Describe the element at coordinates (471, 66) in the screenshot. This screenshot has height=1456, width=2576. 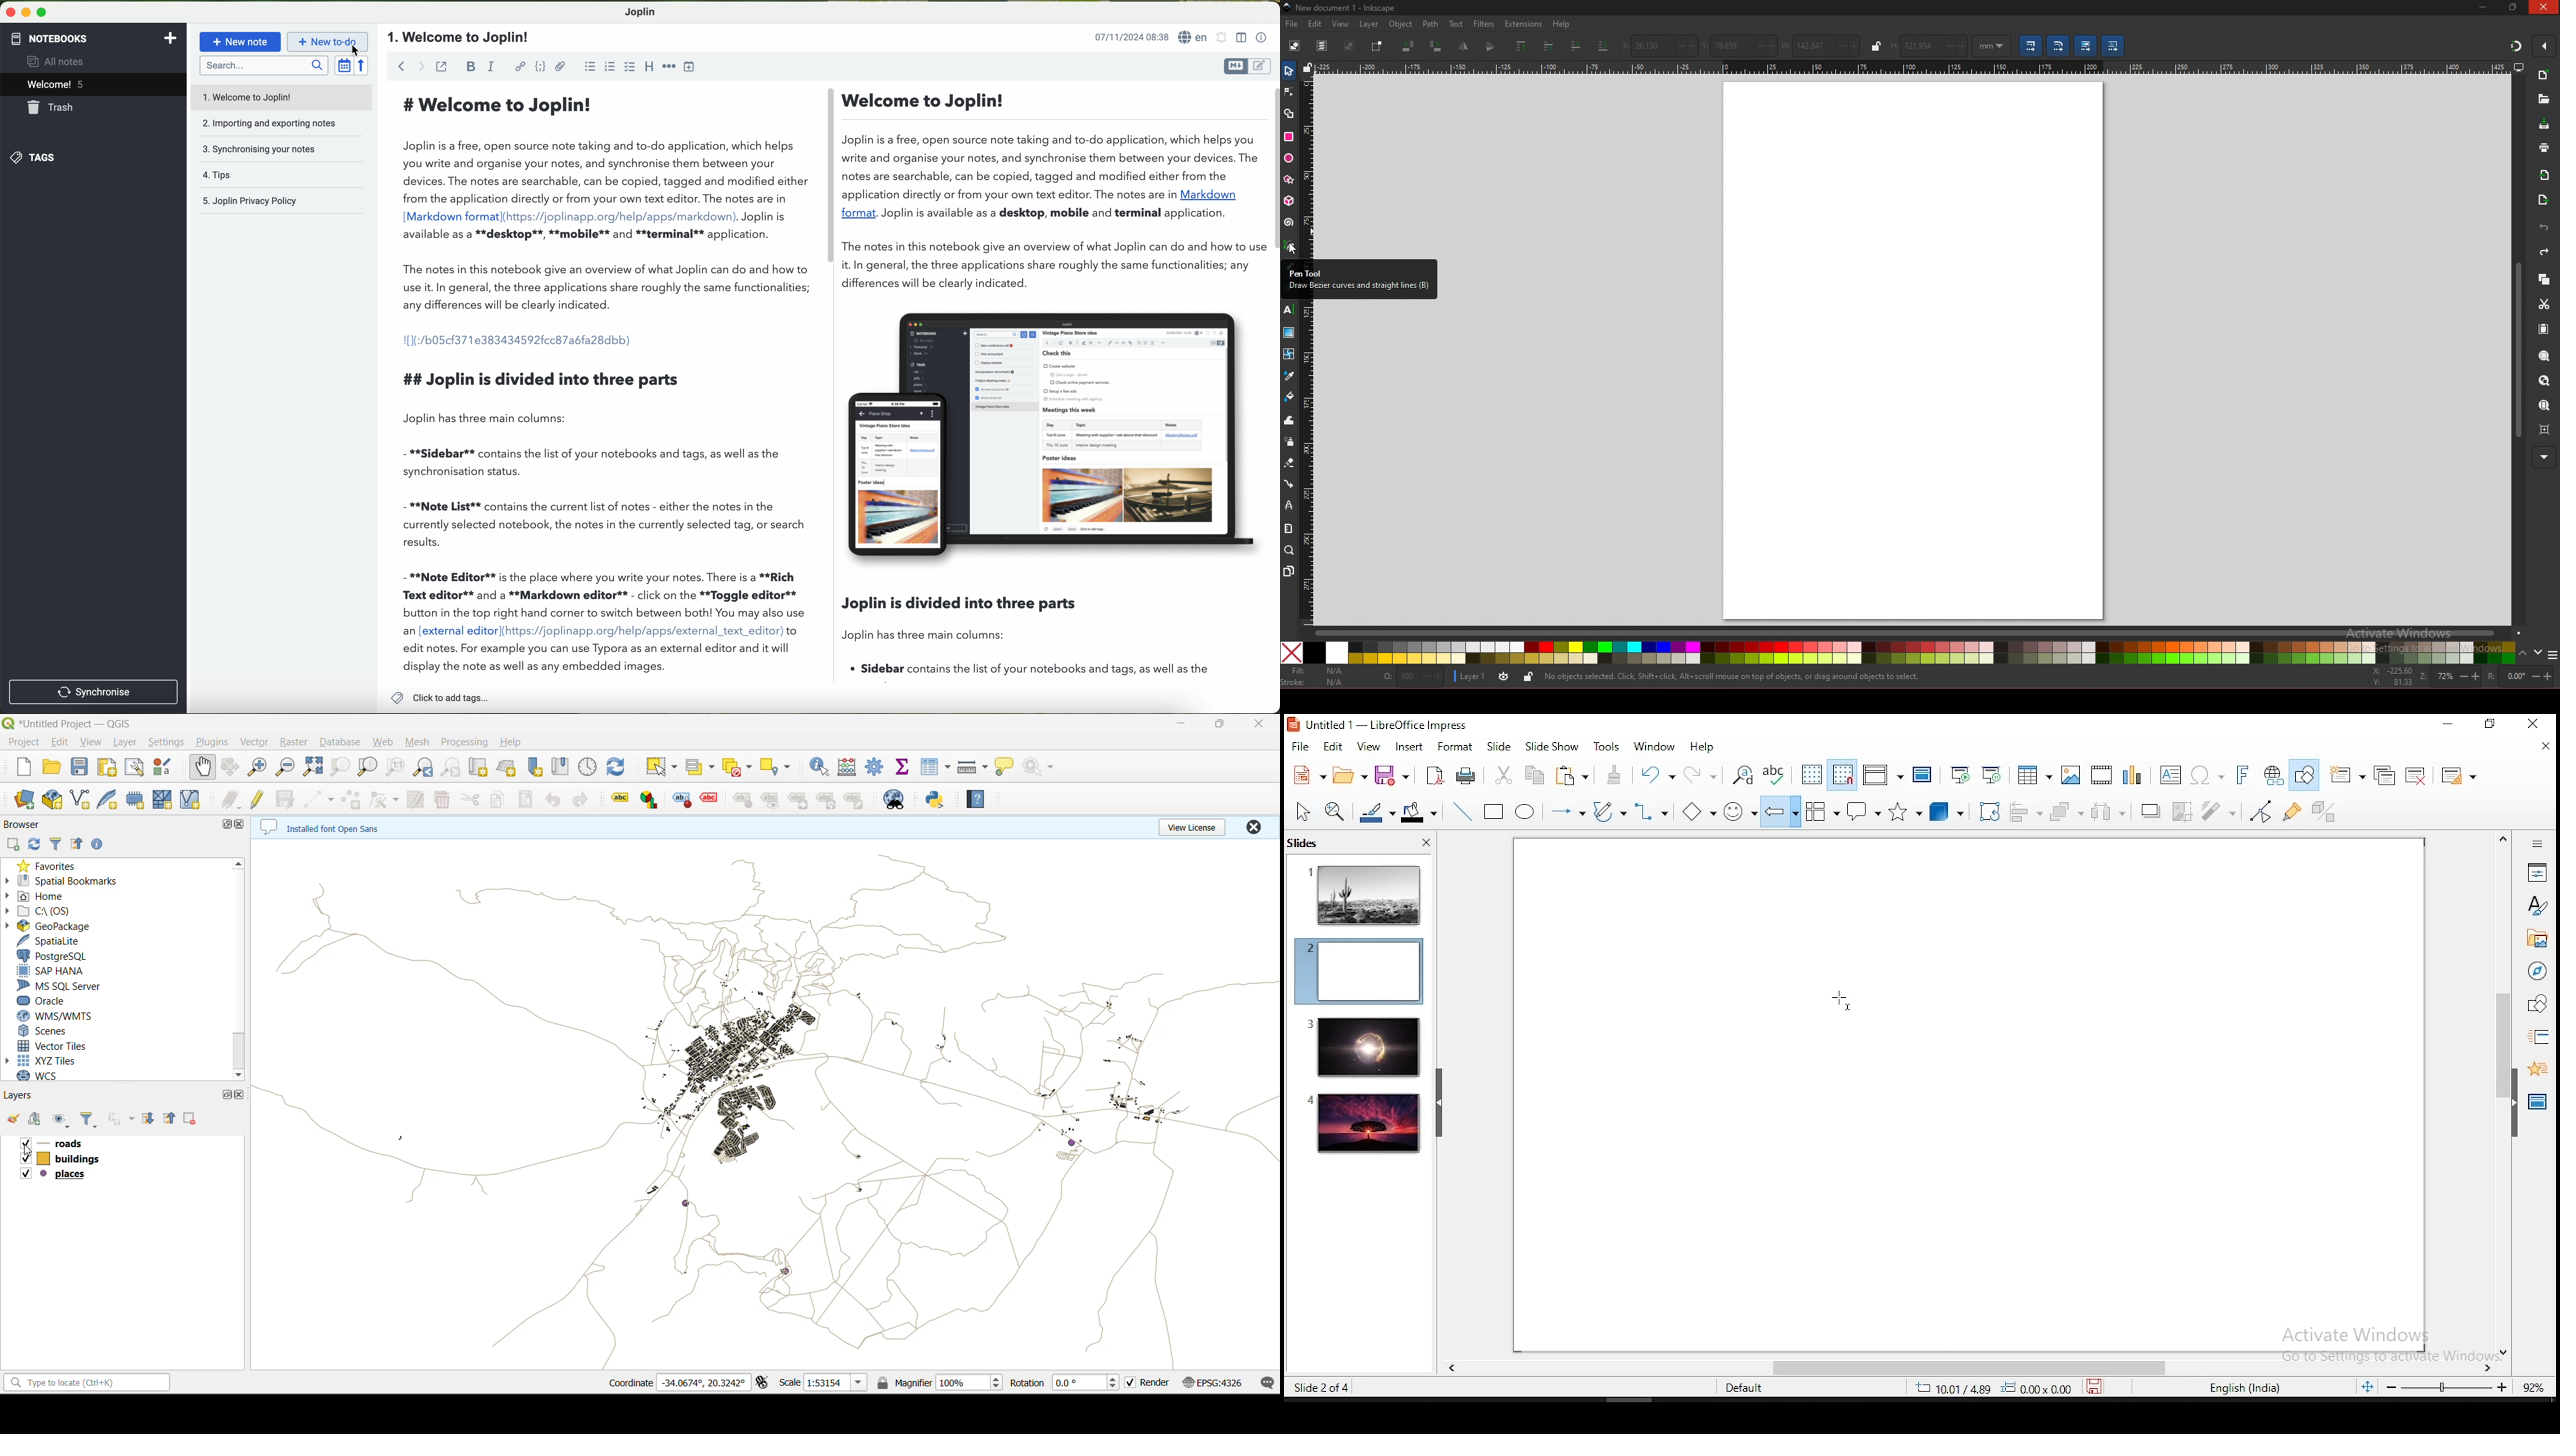
I see `bold` at that location.